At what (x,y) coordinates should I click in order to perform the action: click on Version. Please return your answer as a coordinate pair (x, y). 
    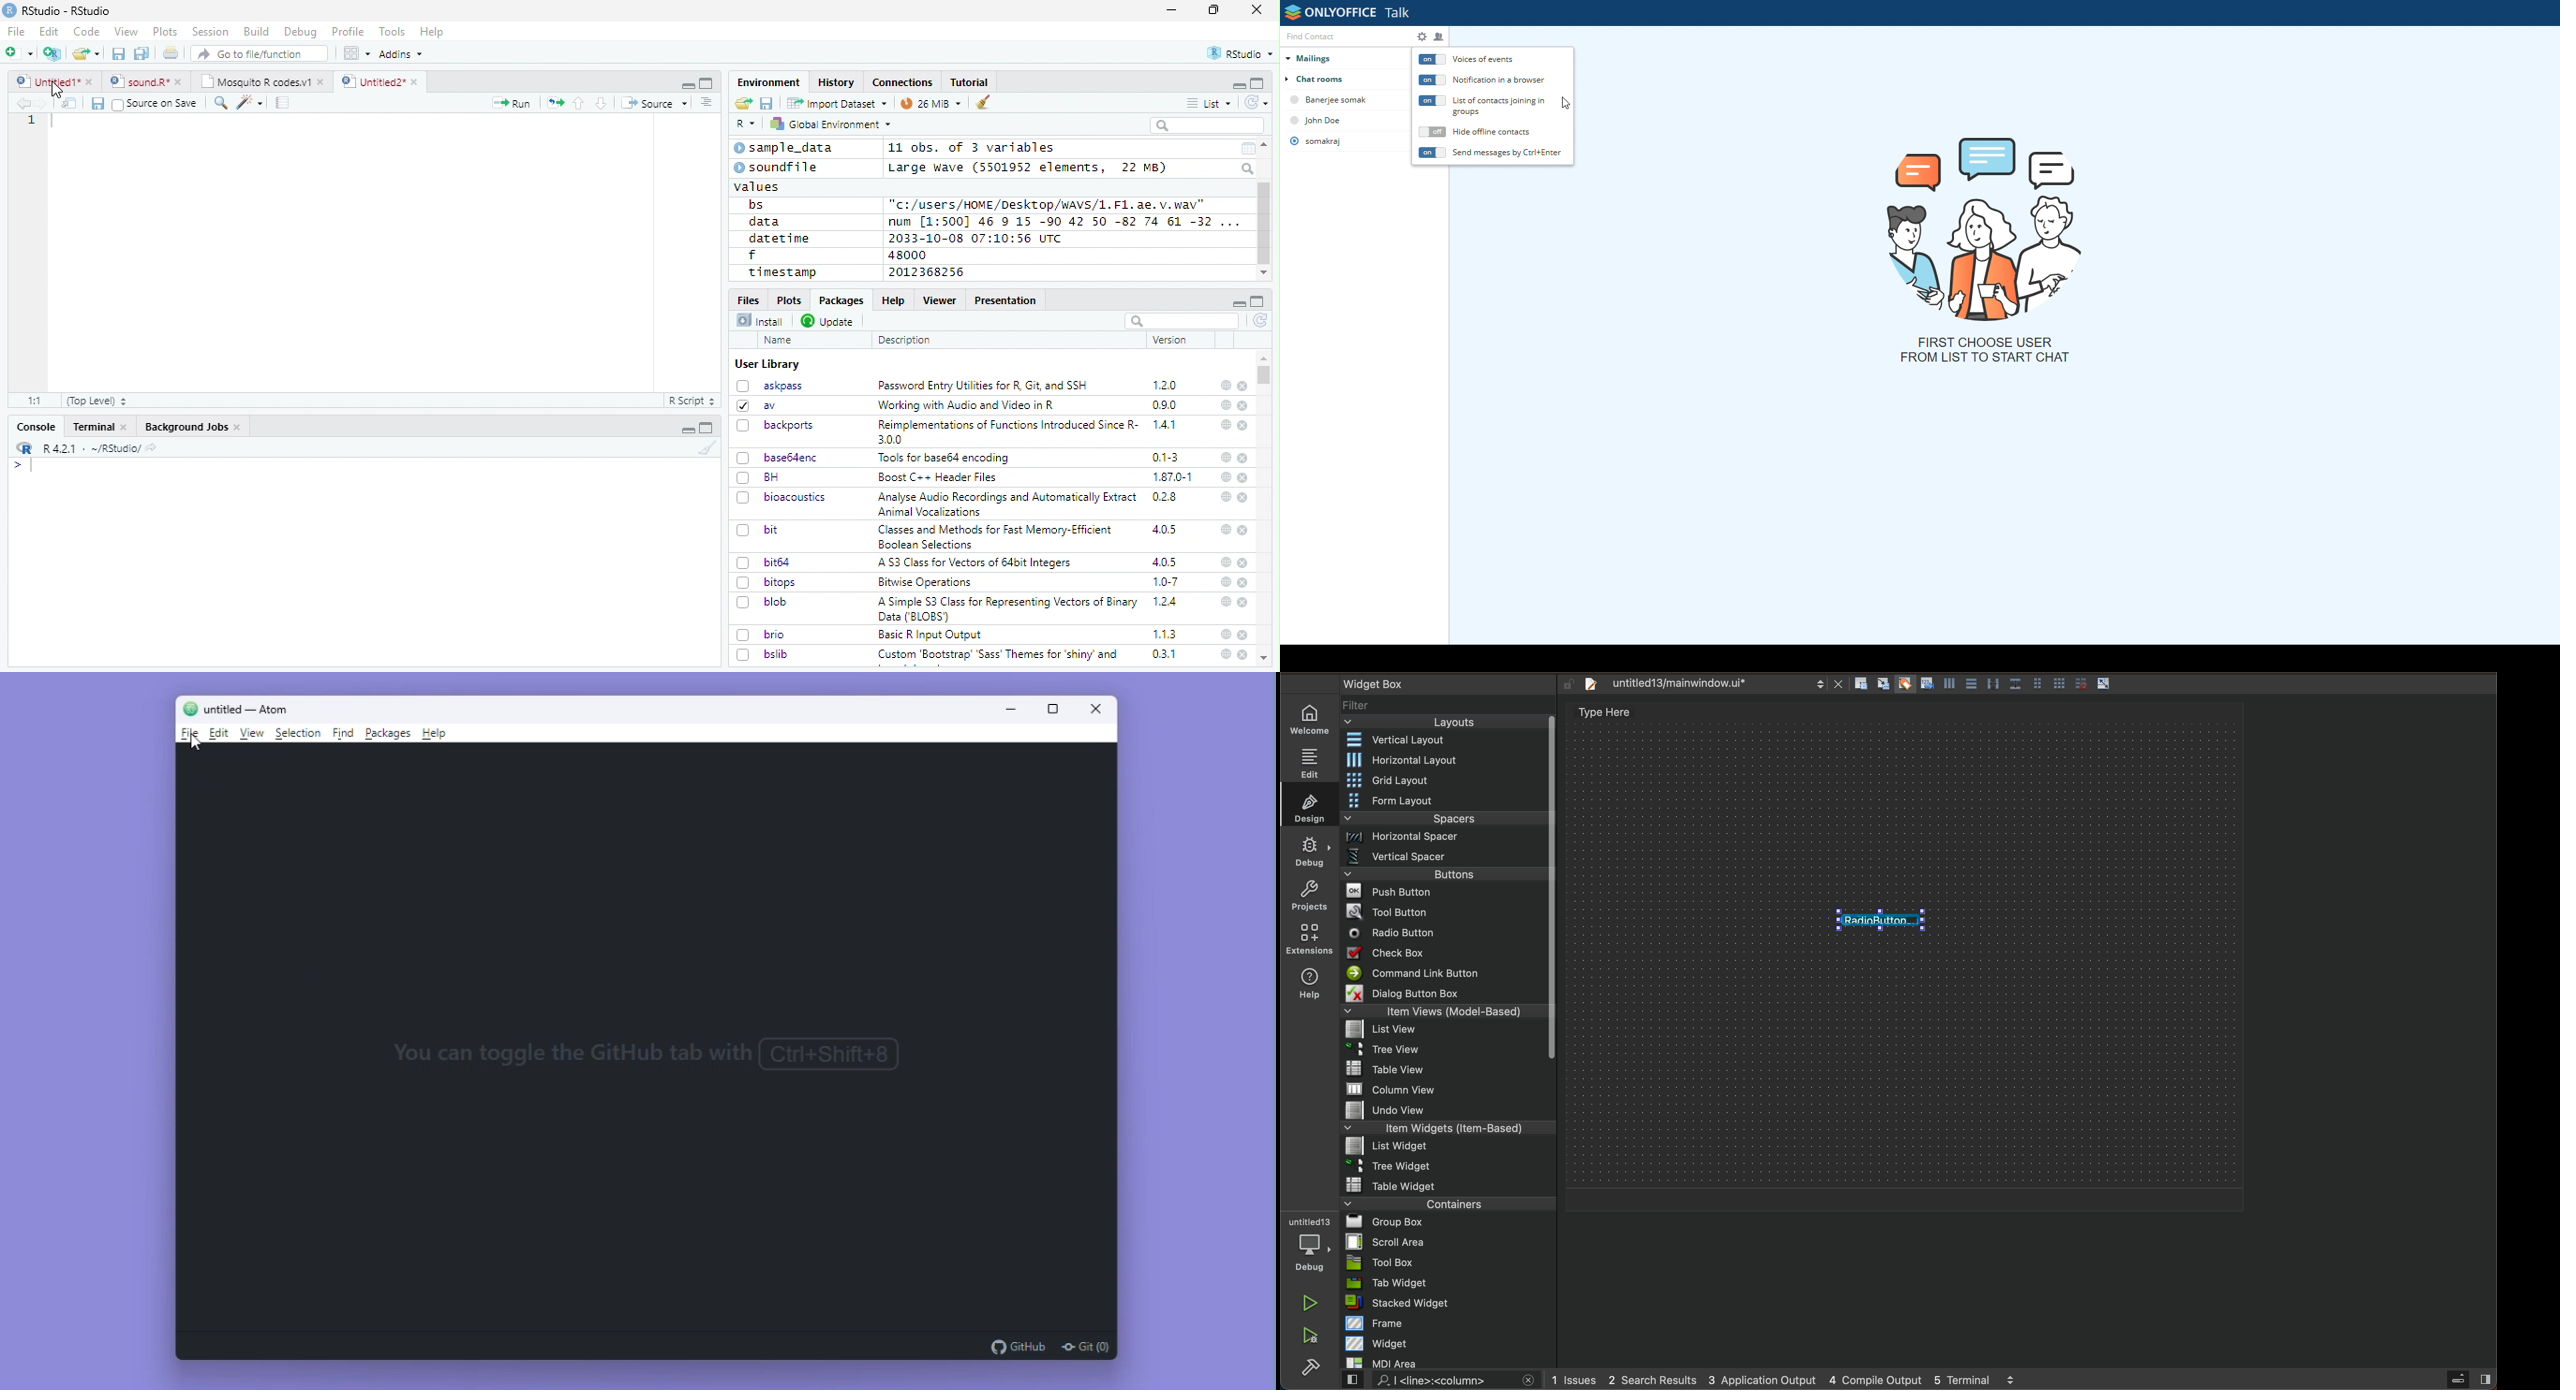
    Looking at the image, I should click on (1173, 340).